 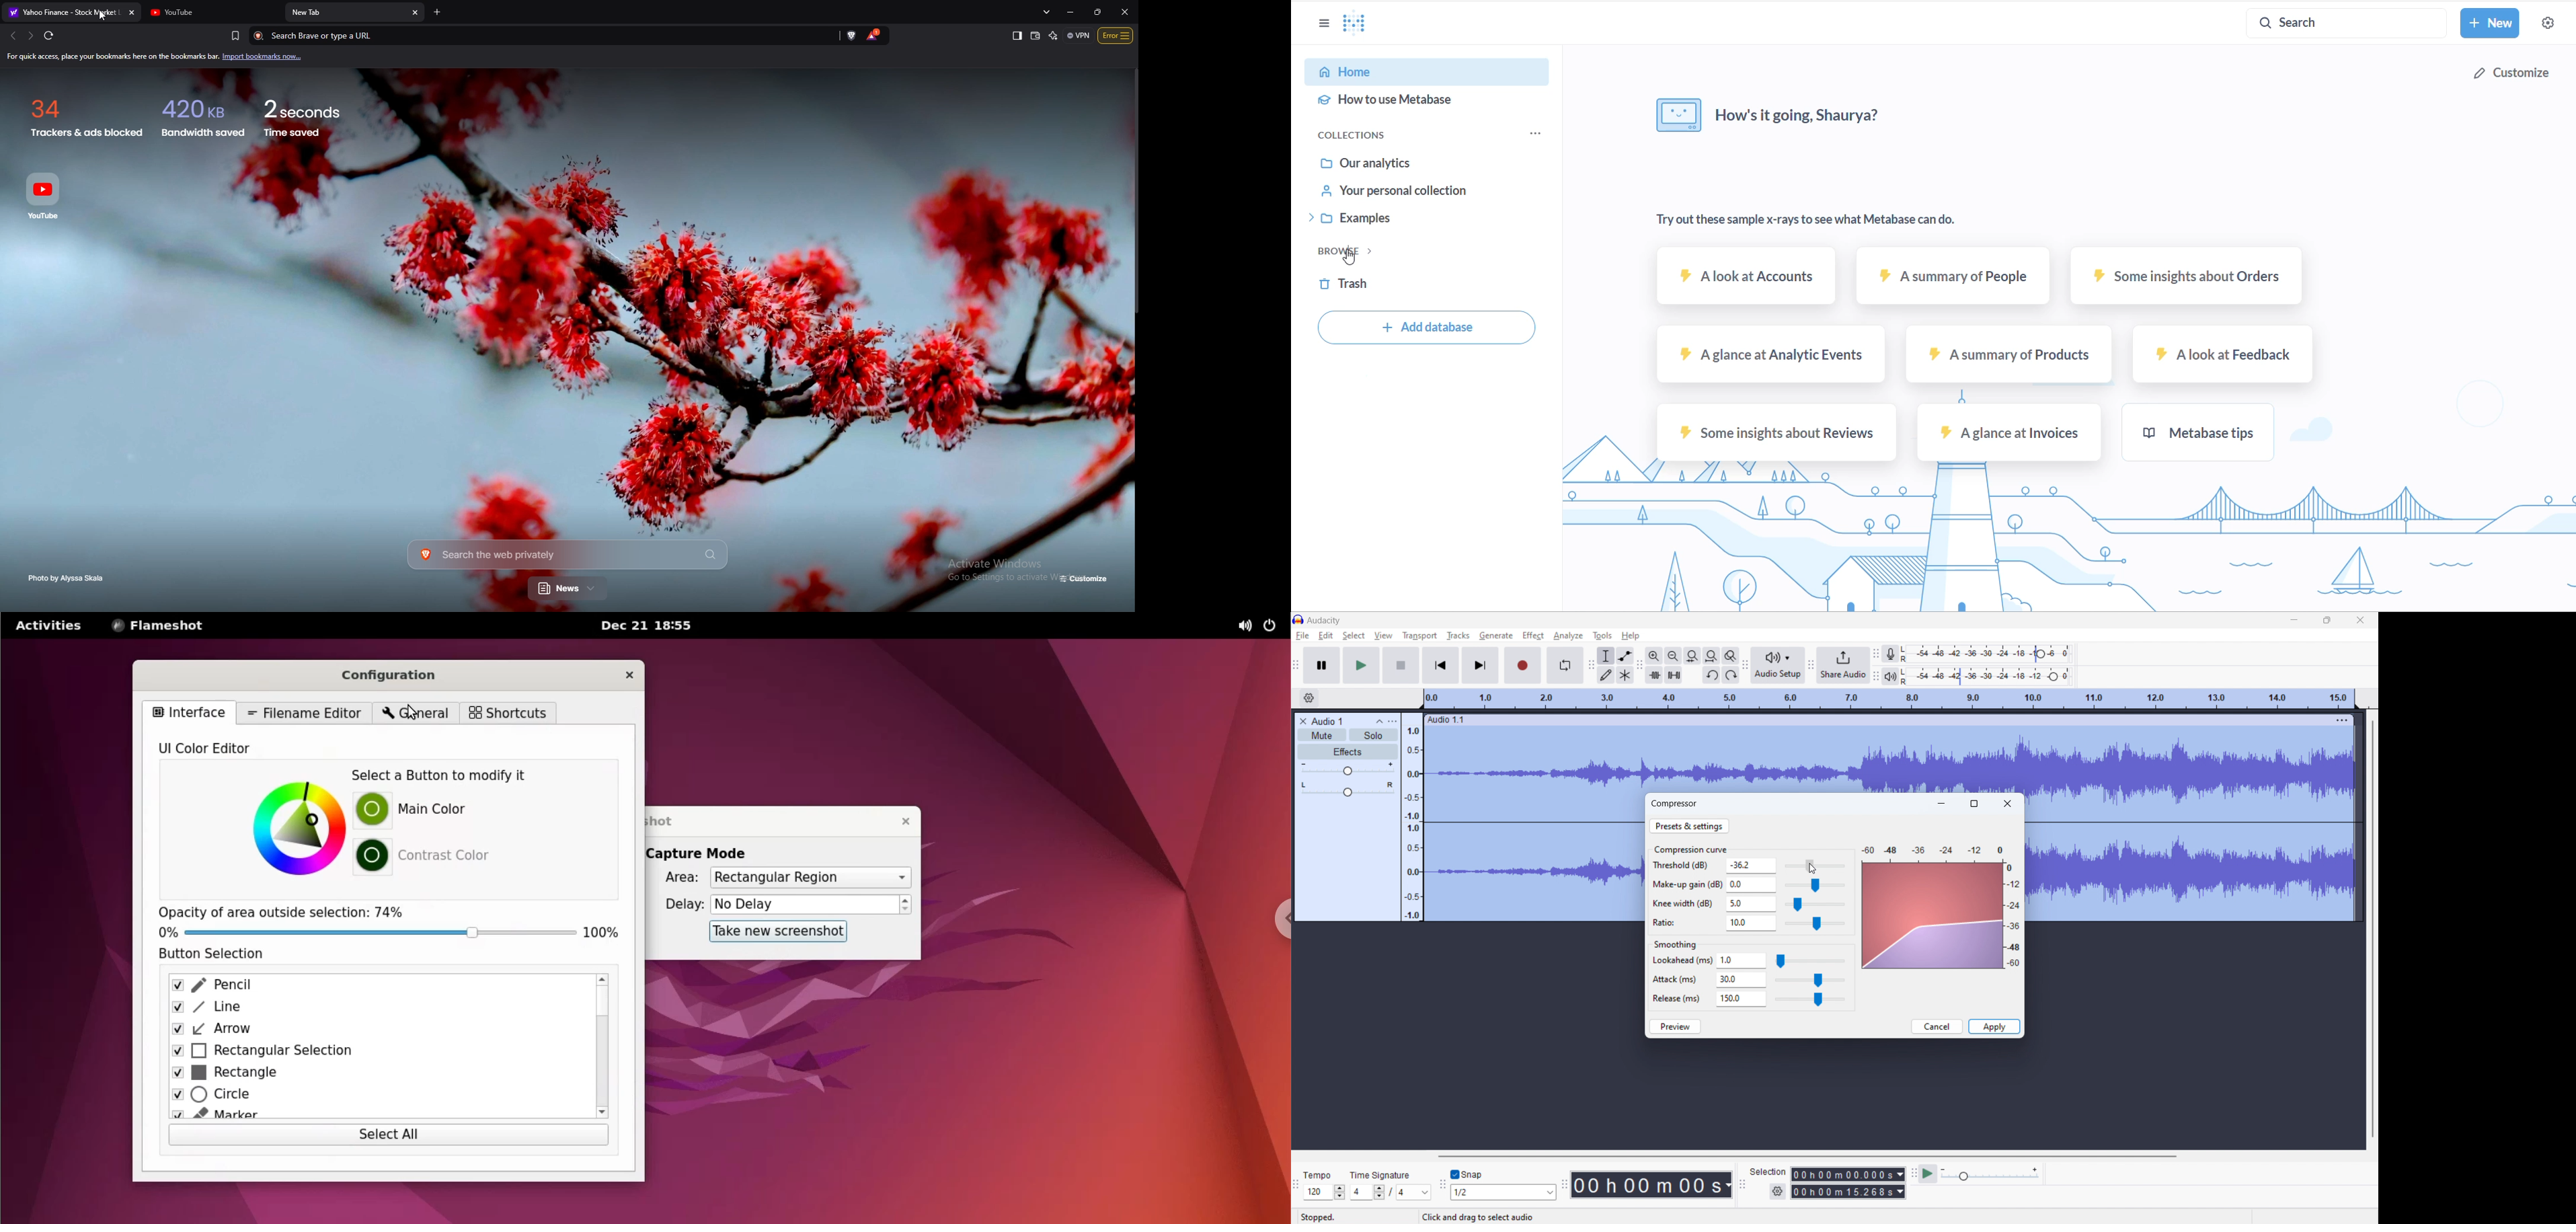 What do you see at coordinates (1354, 636) in the screenshot?
I see `select` at bounding box center [1354, 636].